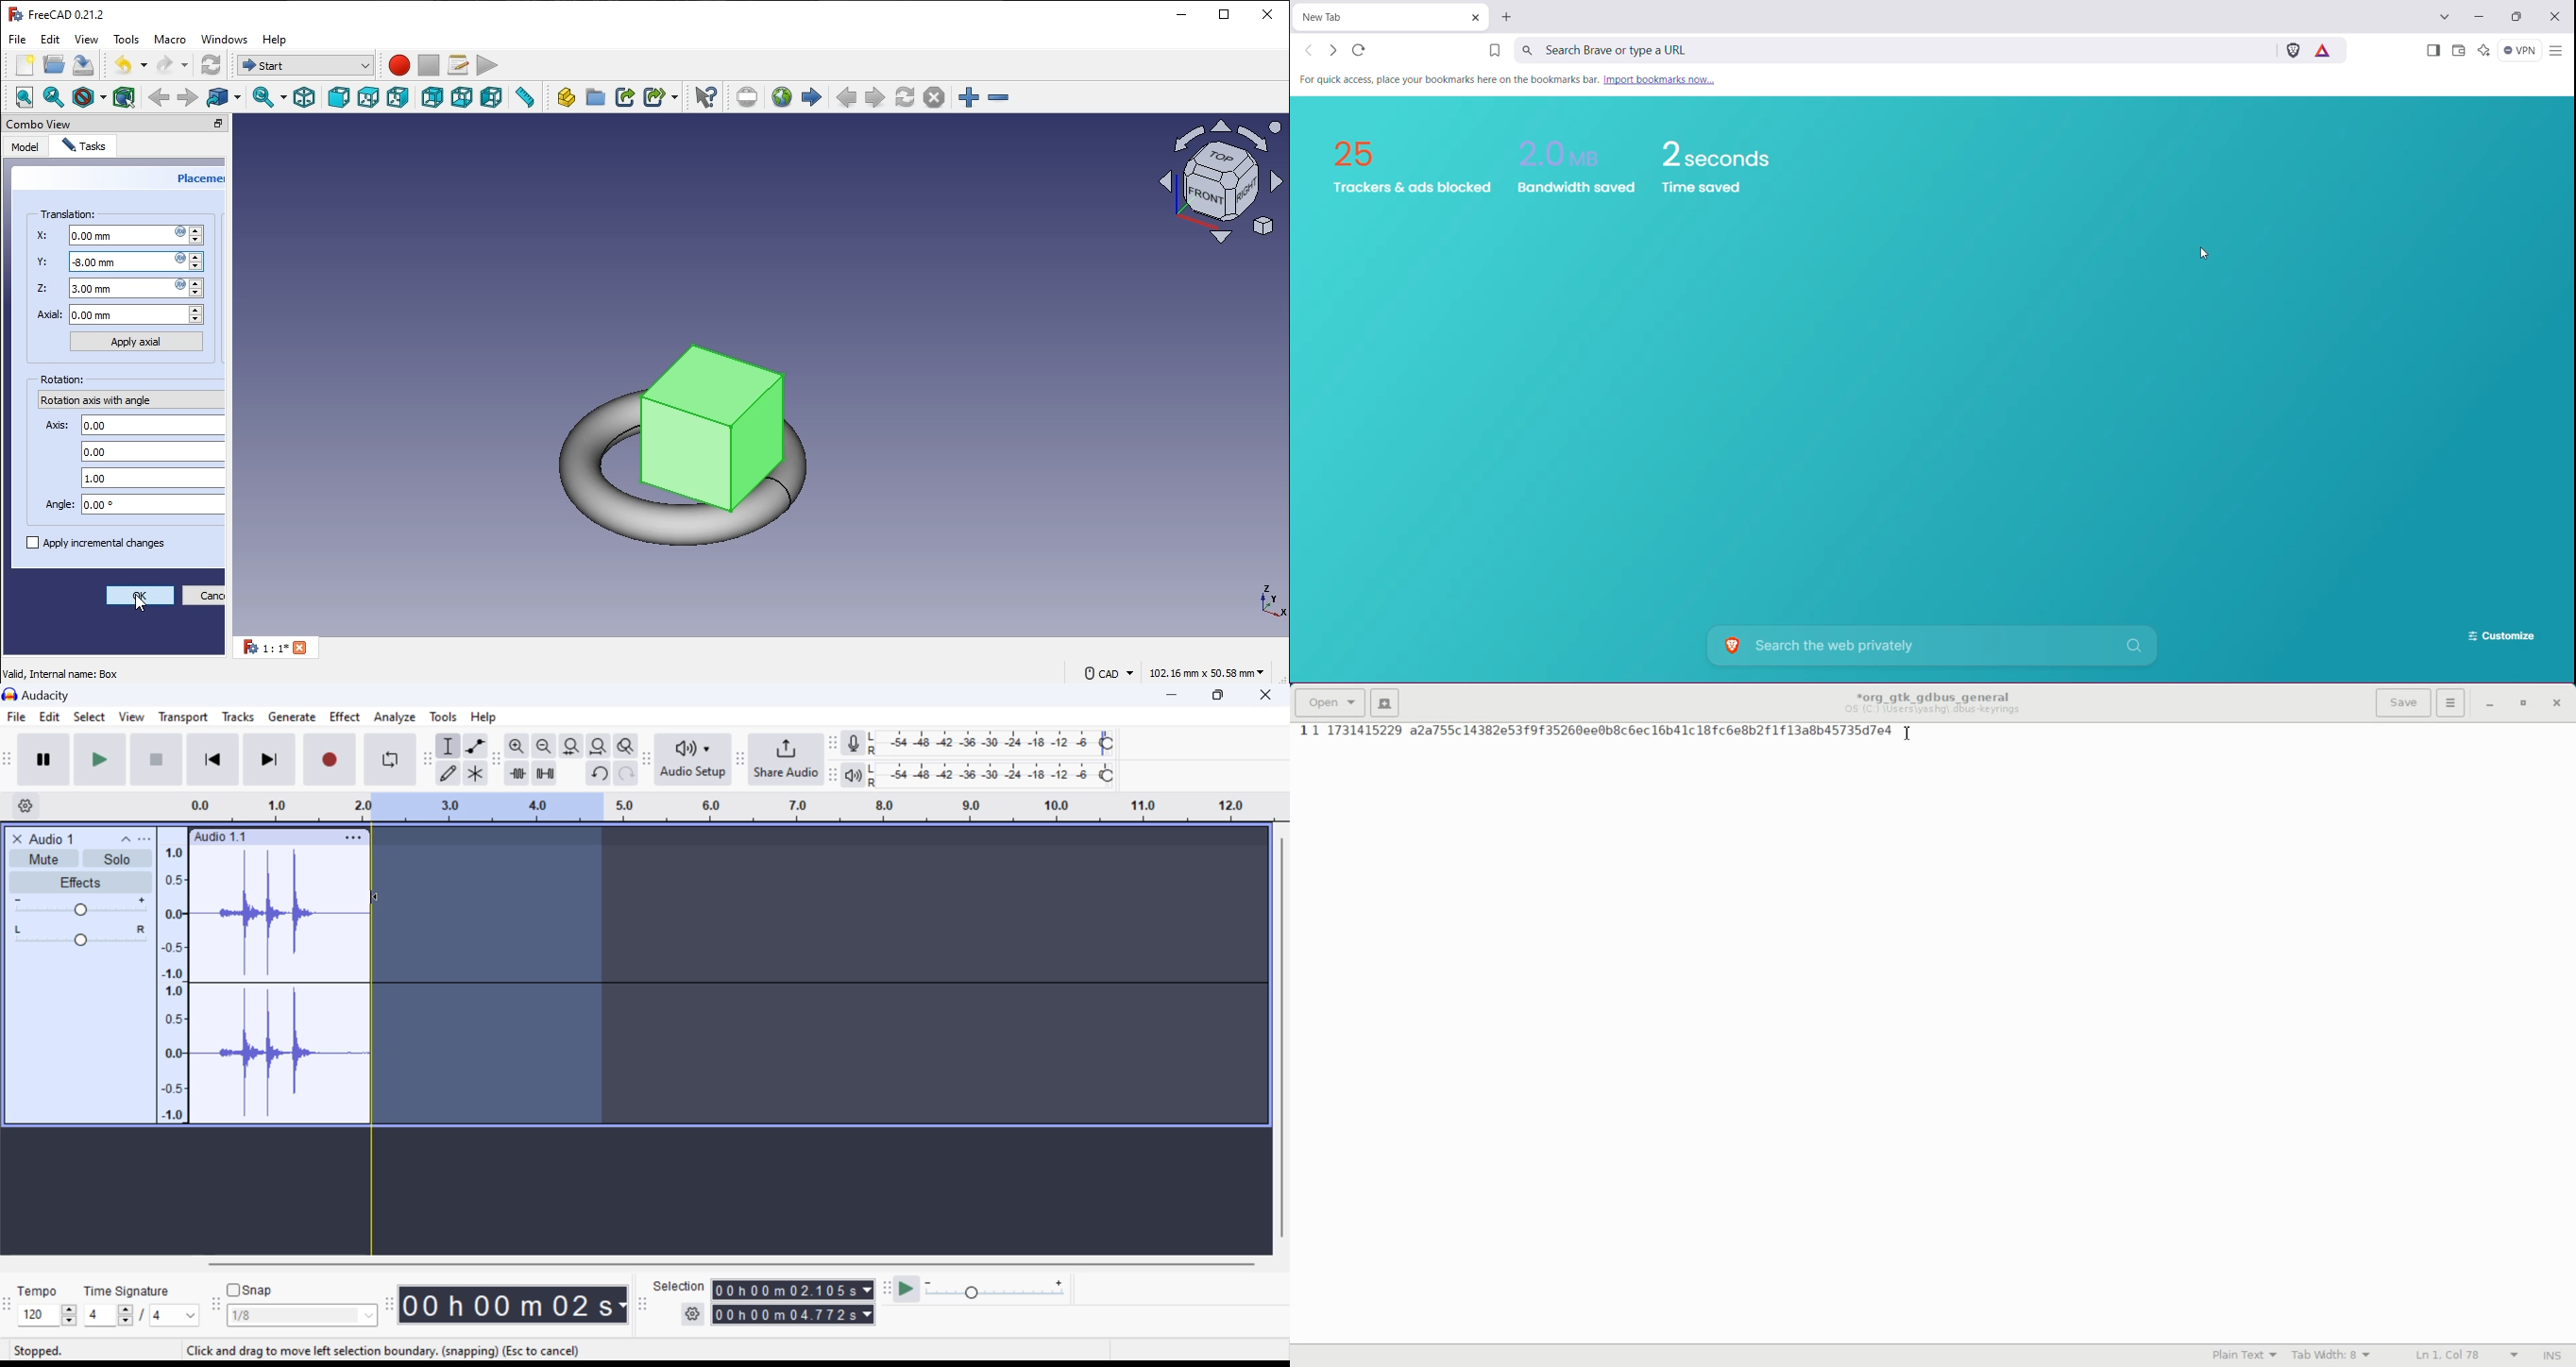 The width and height of the screenshot is (2576, 1372). What do you see at coordinates (525, 98) in the screenshot?
I see `measure distance` at bounding box center [525, 98].